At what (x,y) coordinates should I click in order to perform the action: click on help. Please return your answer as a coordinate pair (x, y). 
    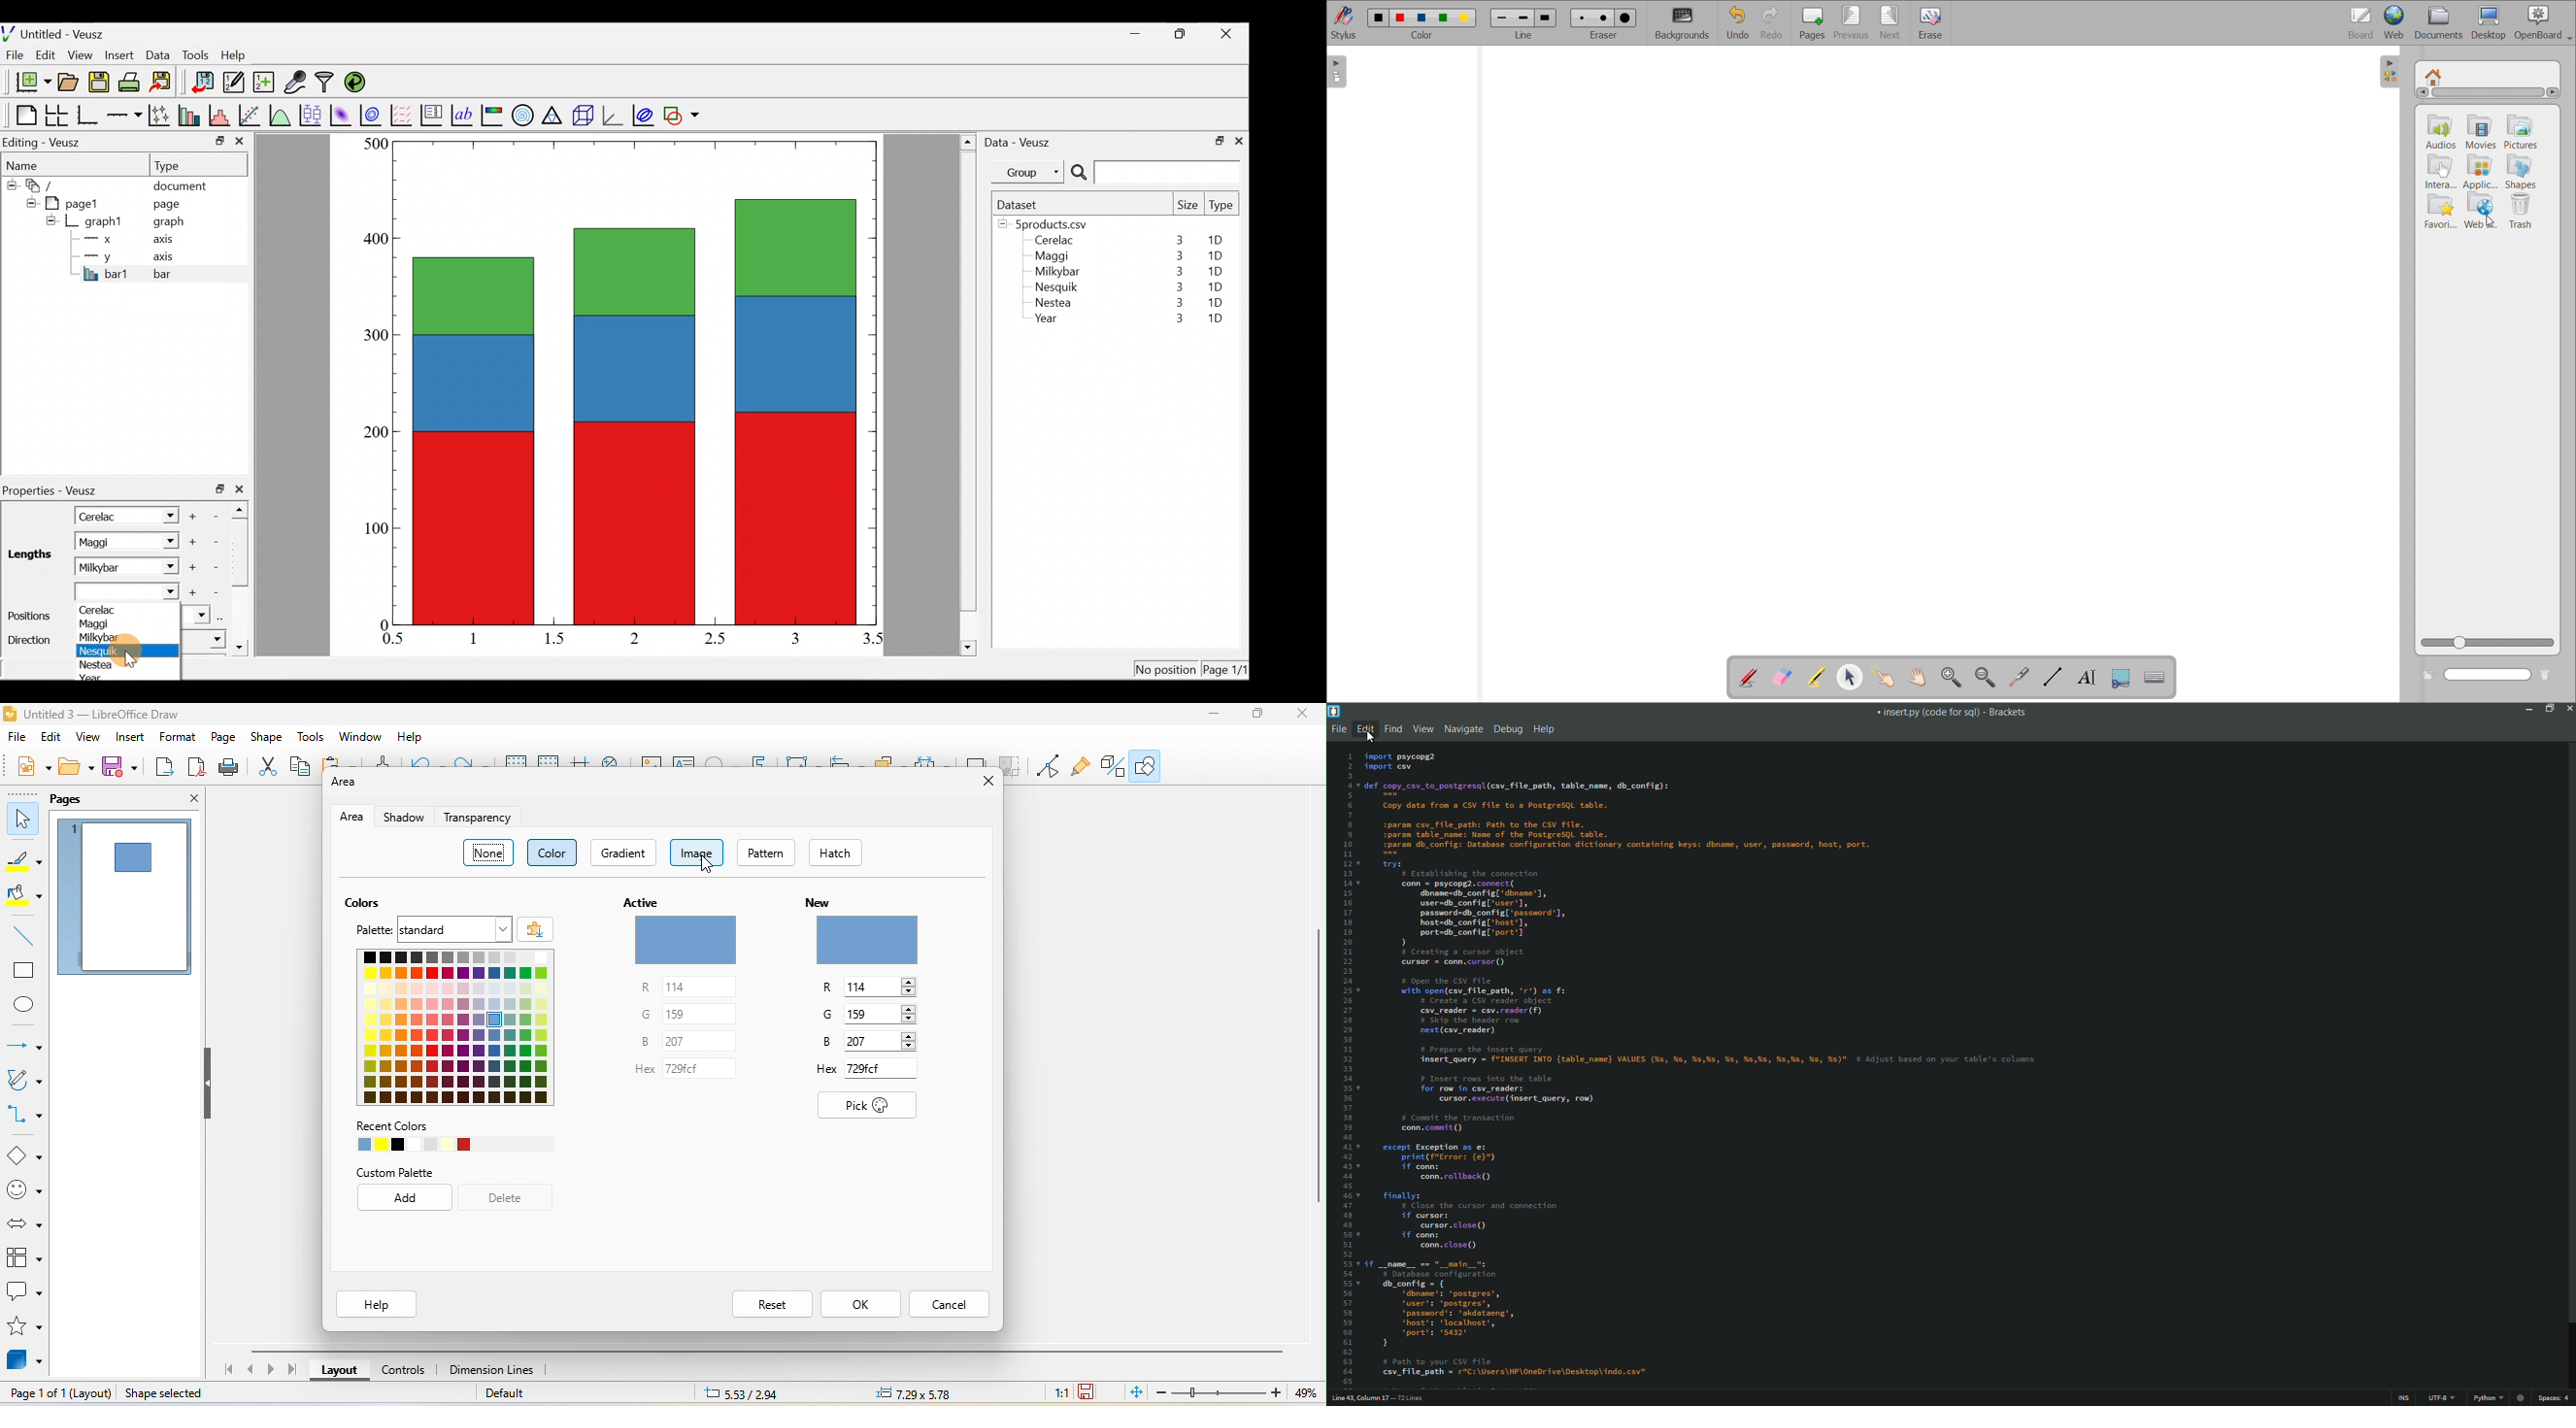
    Looking at the image, I should click on (413, 737).